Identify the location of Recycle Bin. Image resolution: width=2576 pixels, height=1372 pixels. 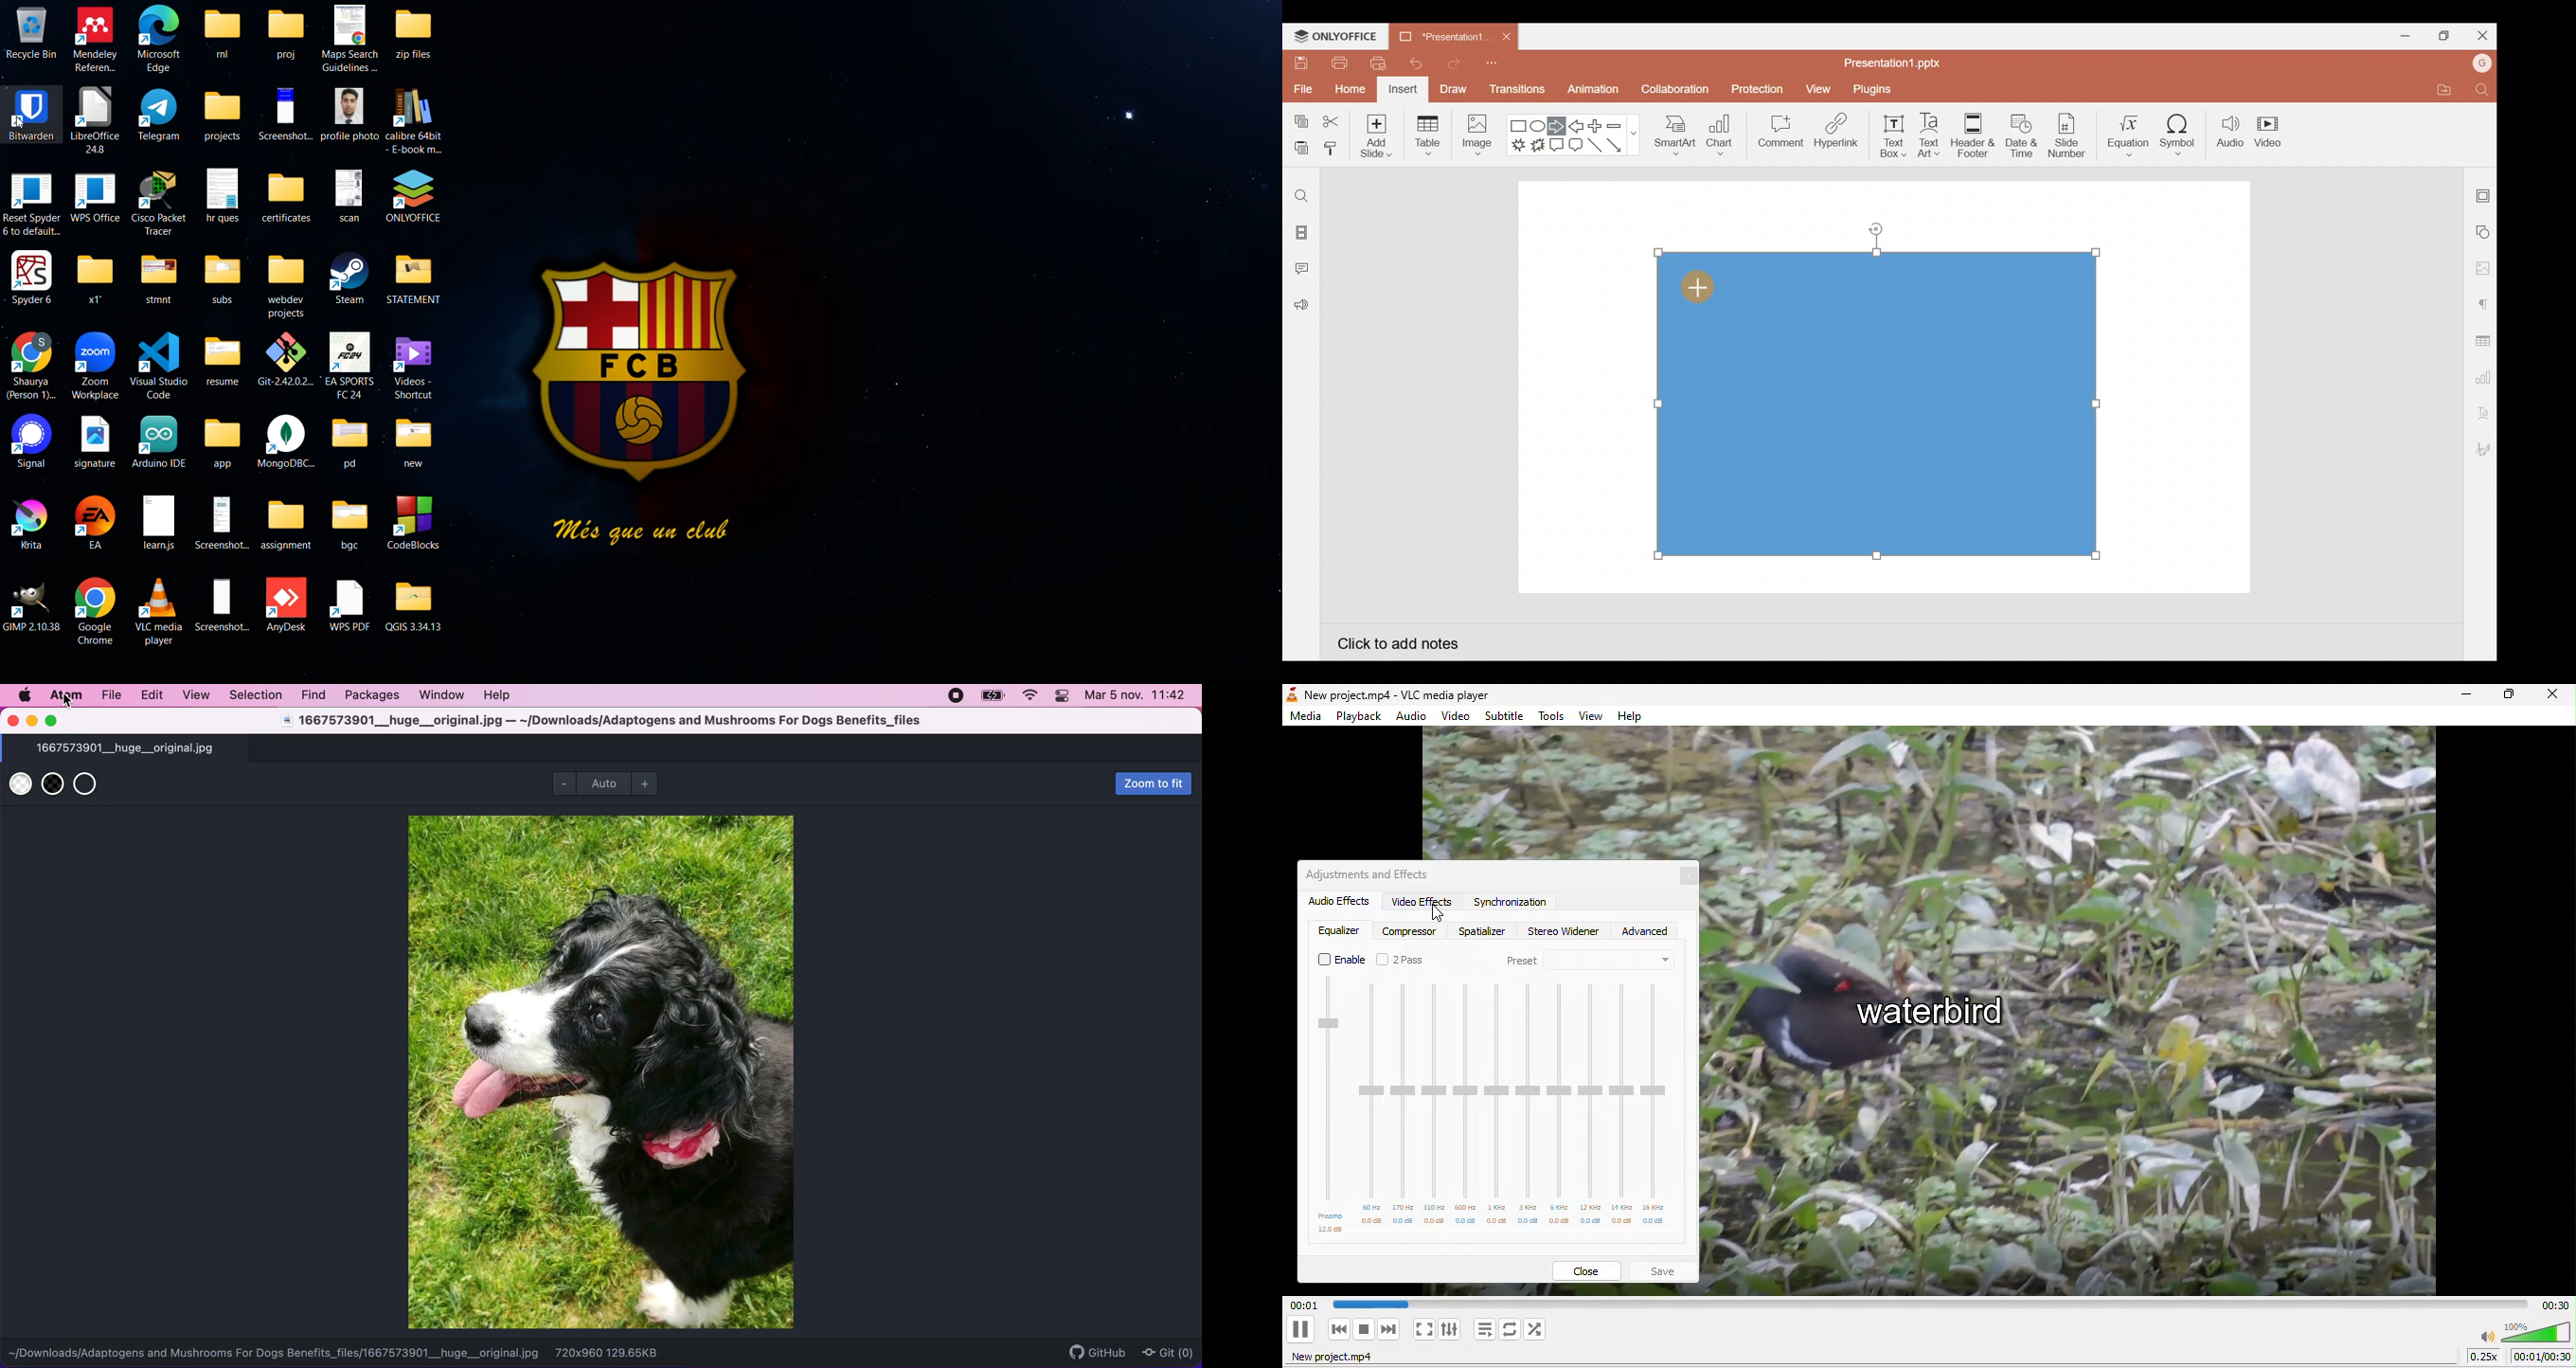
(30, 32).